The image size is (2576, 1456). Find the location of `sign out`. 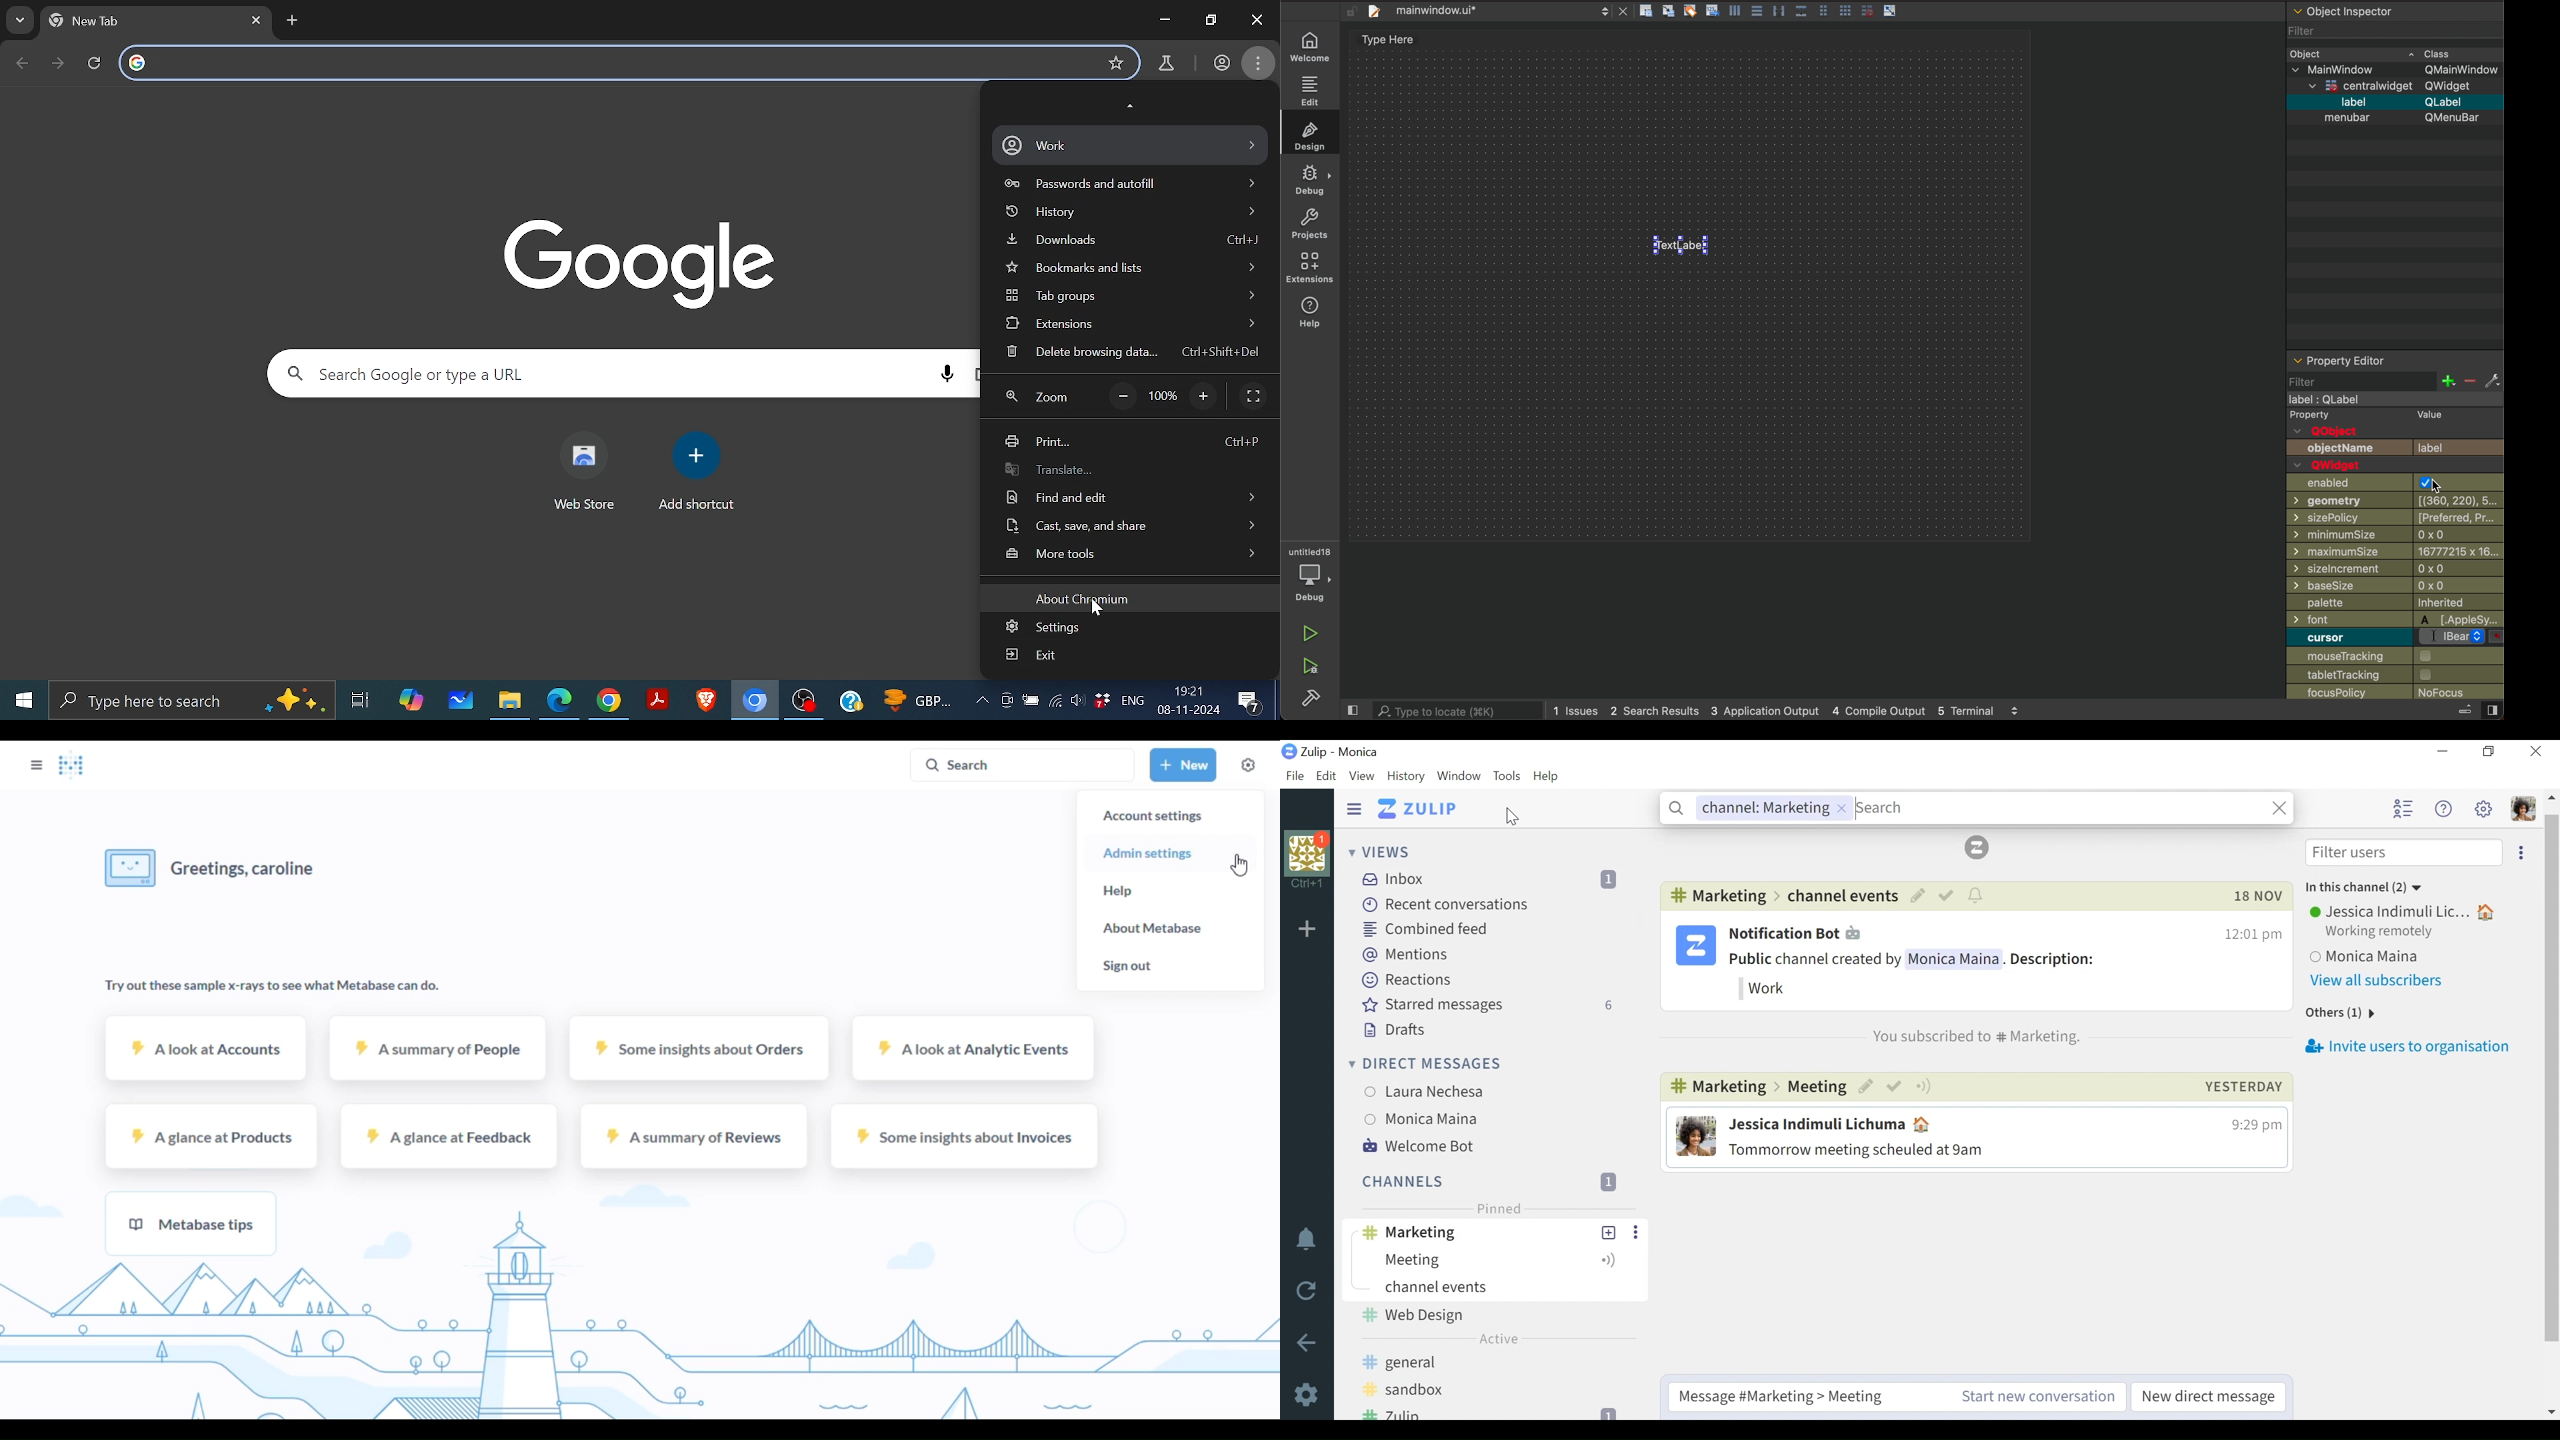

sign out is located at coordinates (1125, 966).